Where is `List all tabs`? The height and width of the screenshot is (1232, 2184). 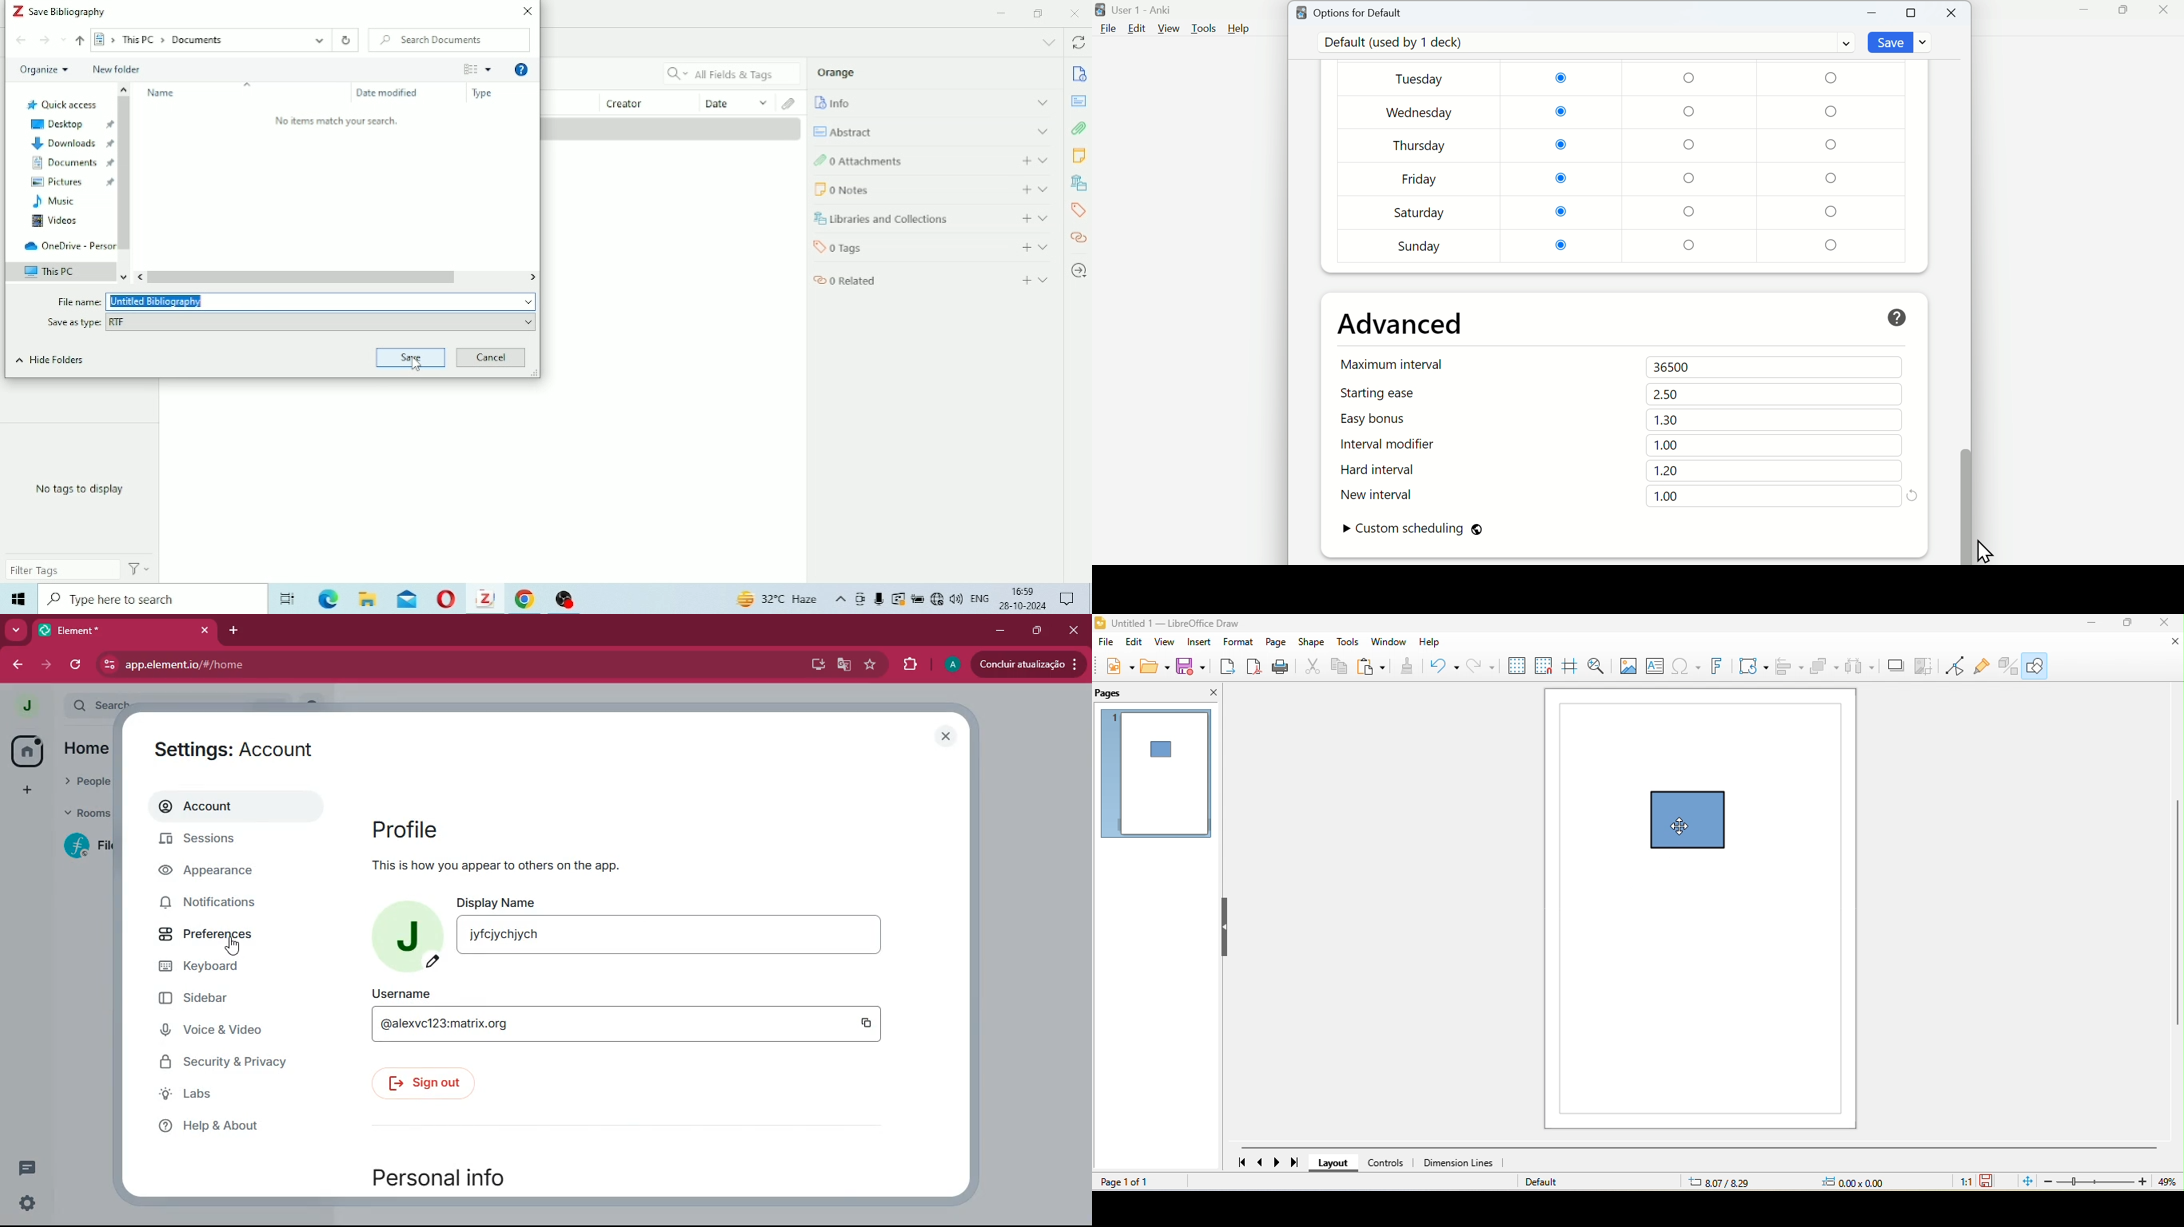
List all tabs is located at coordinates (1048, 43).